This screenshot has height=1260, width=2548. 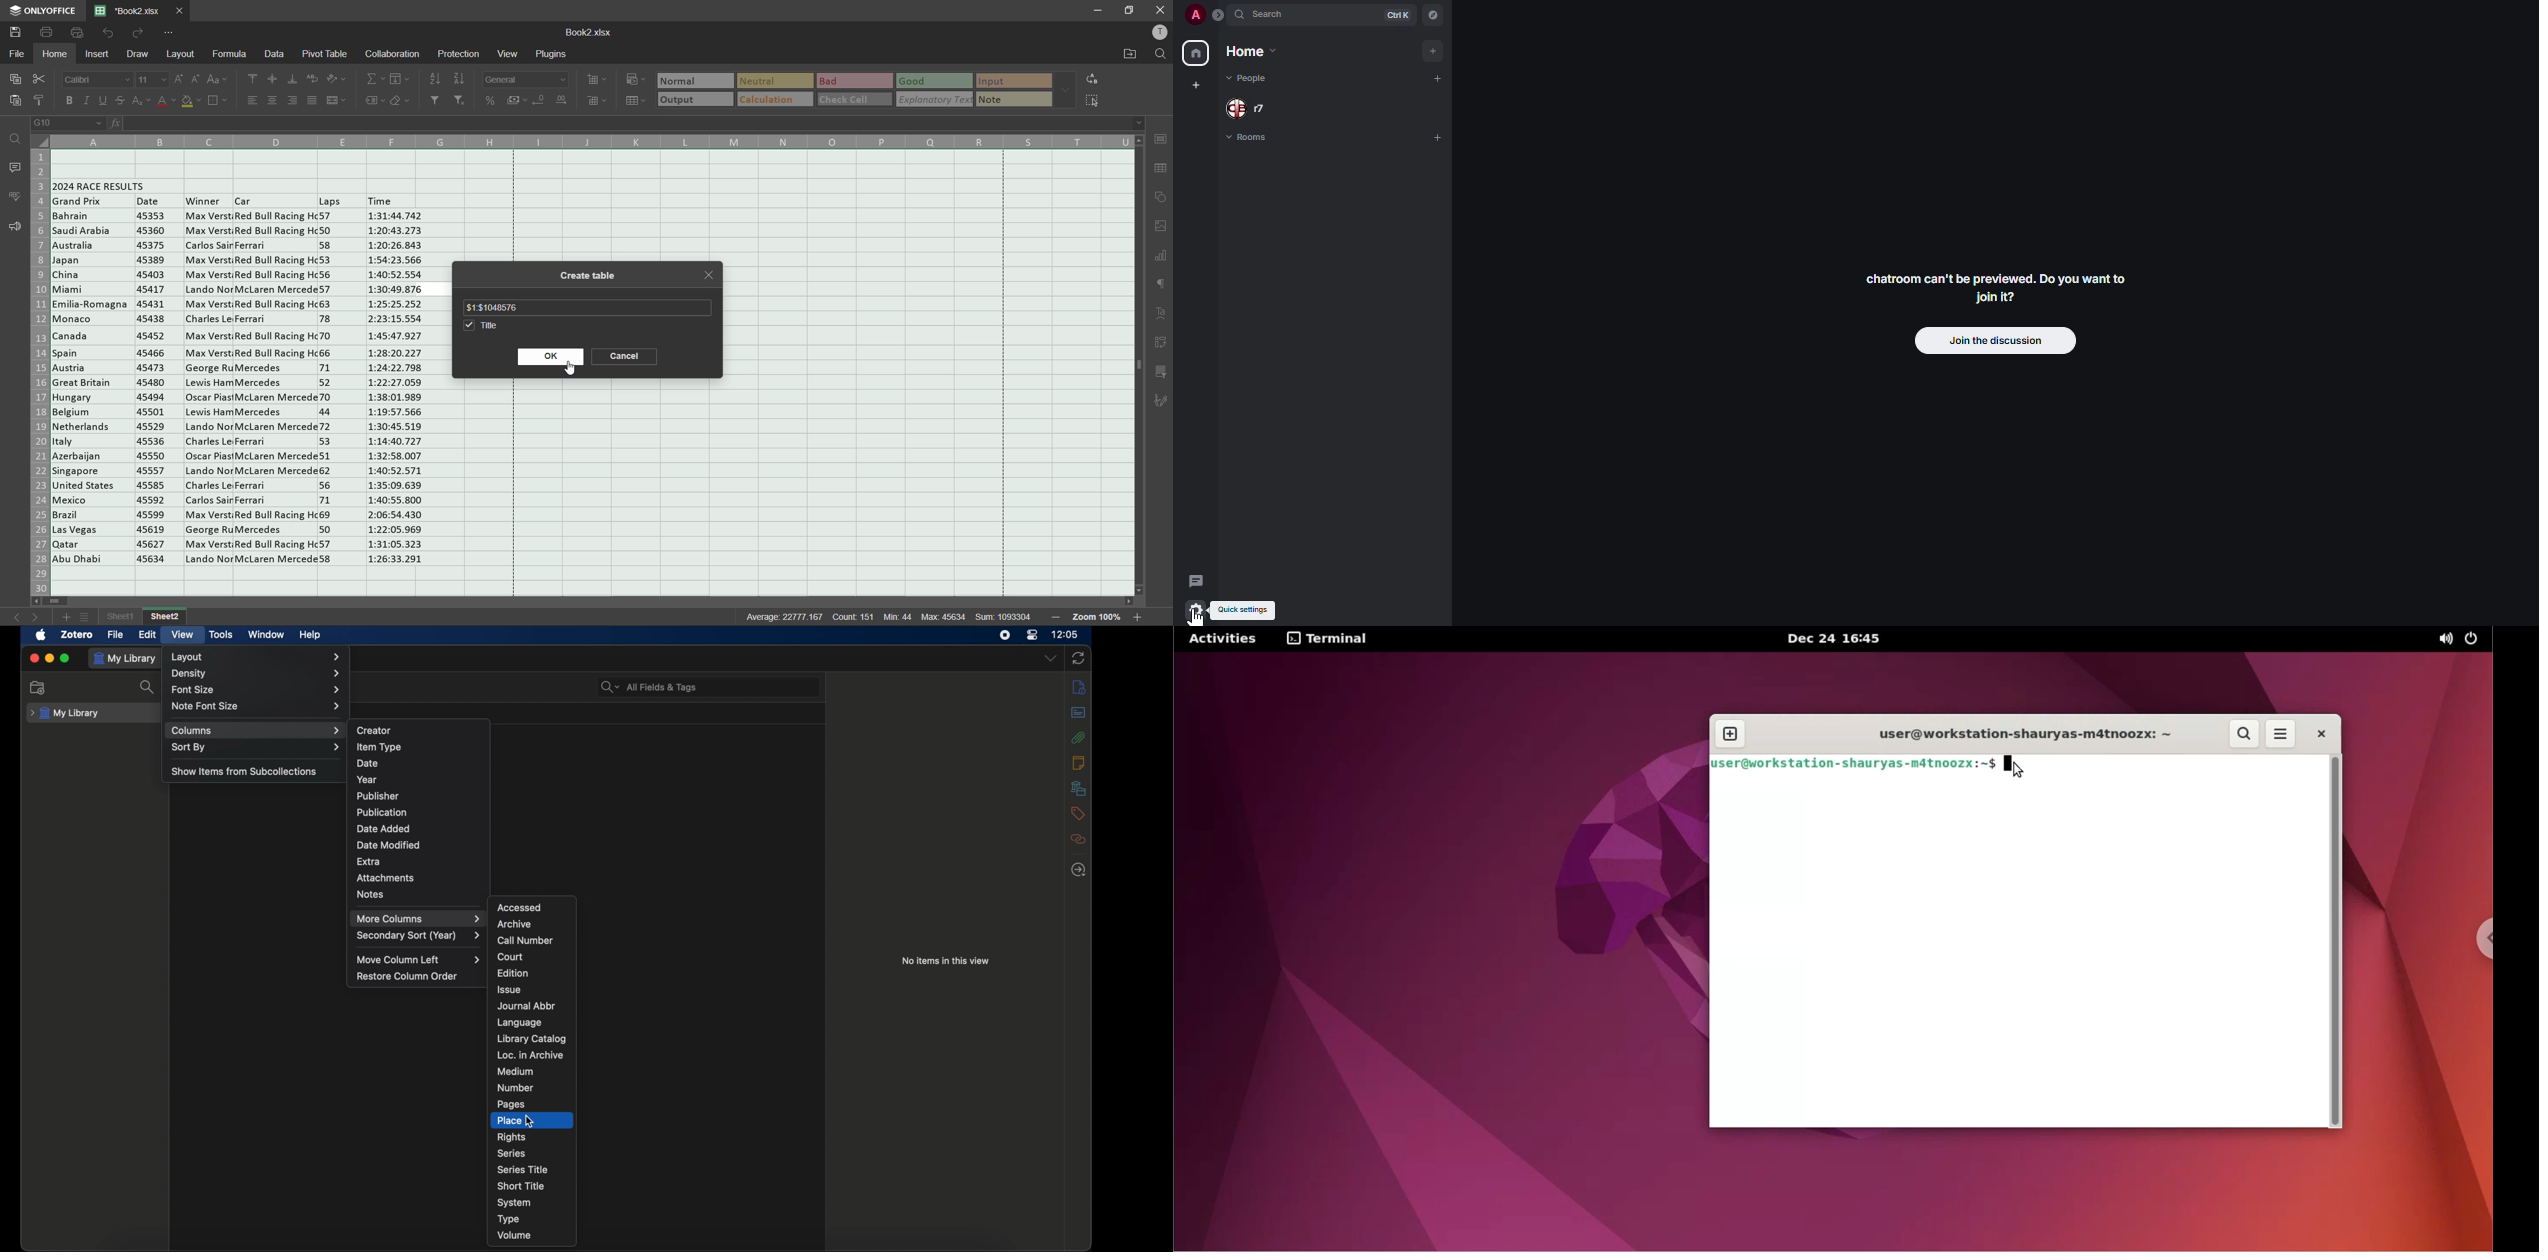 I want to click on info, so click(x=1079, y=687).